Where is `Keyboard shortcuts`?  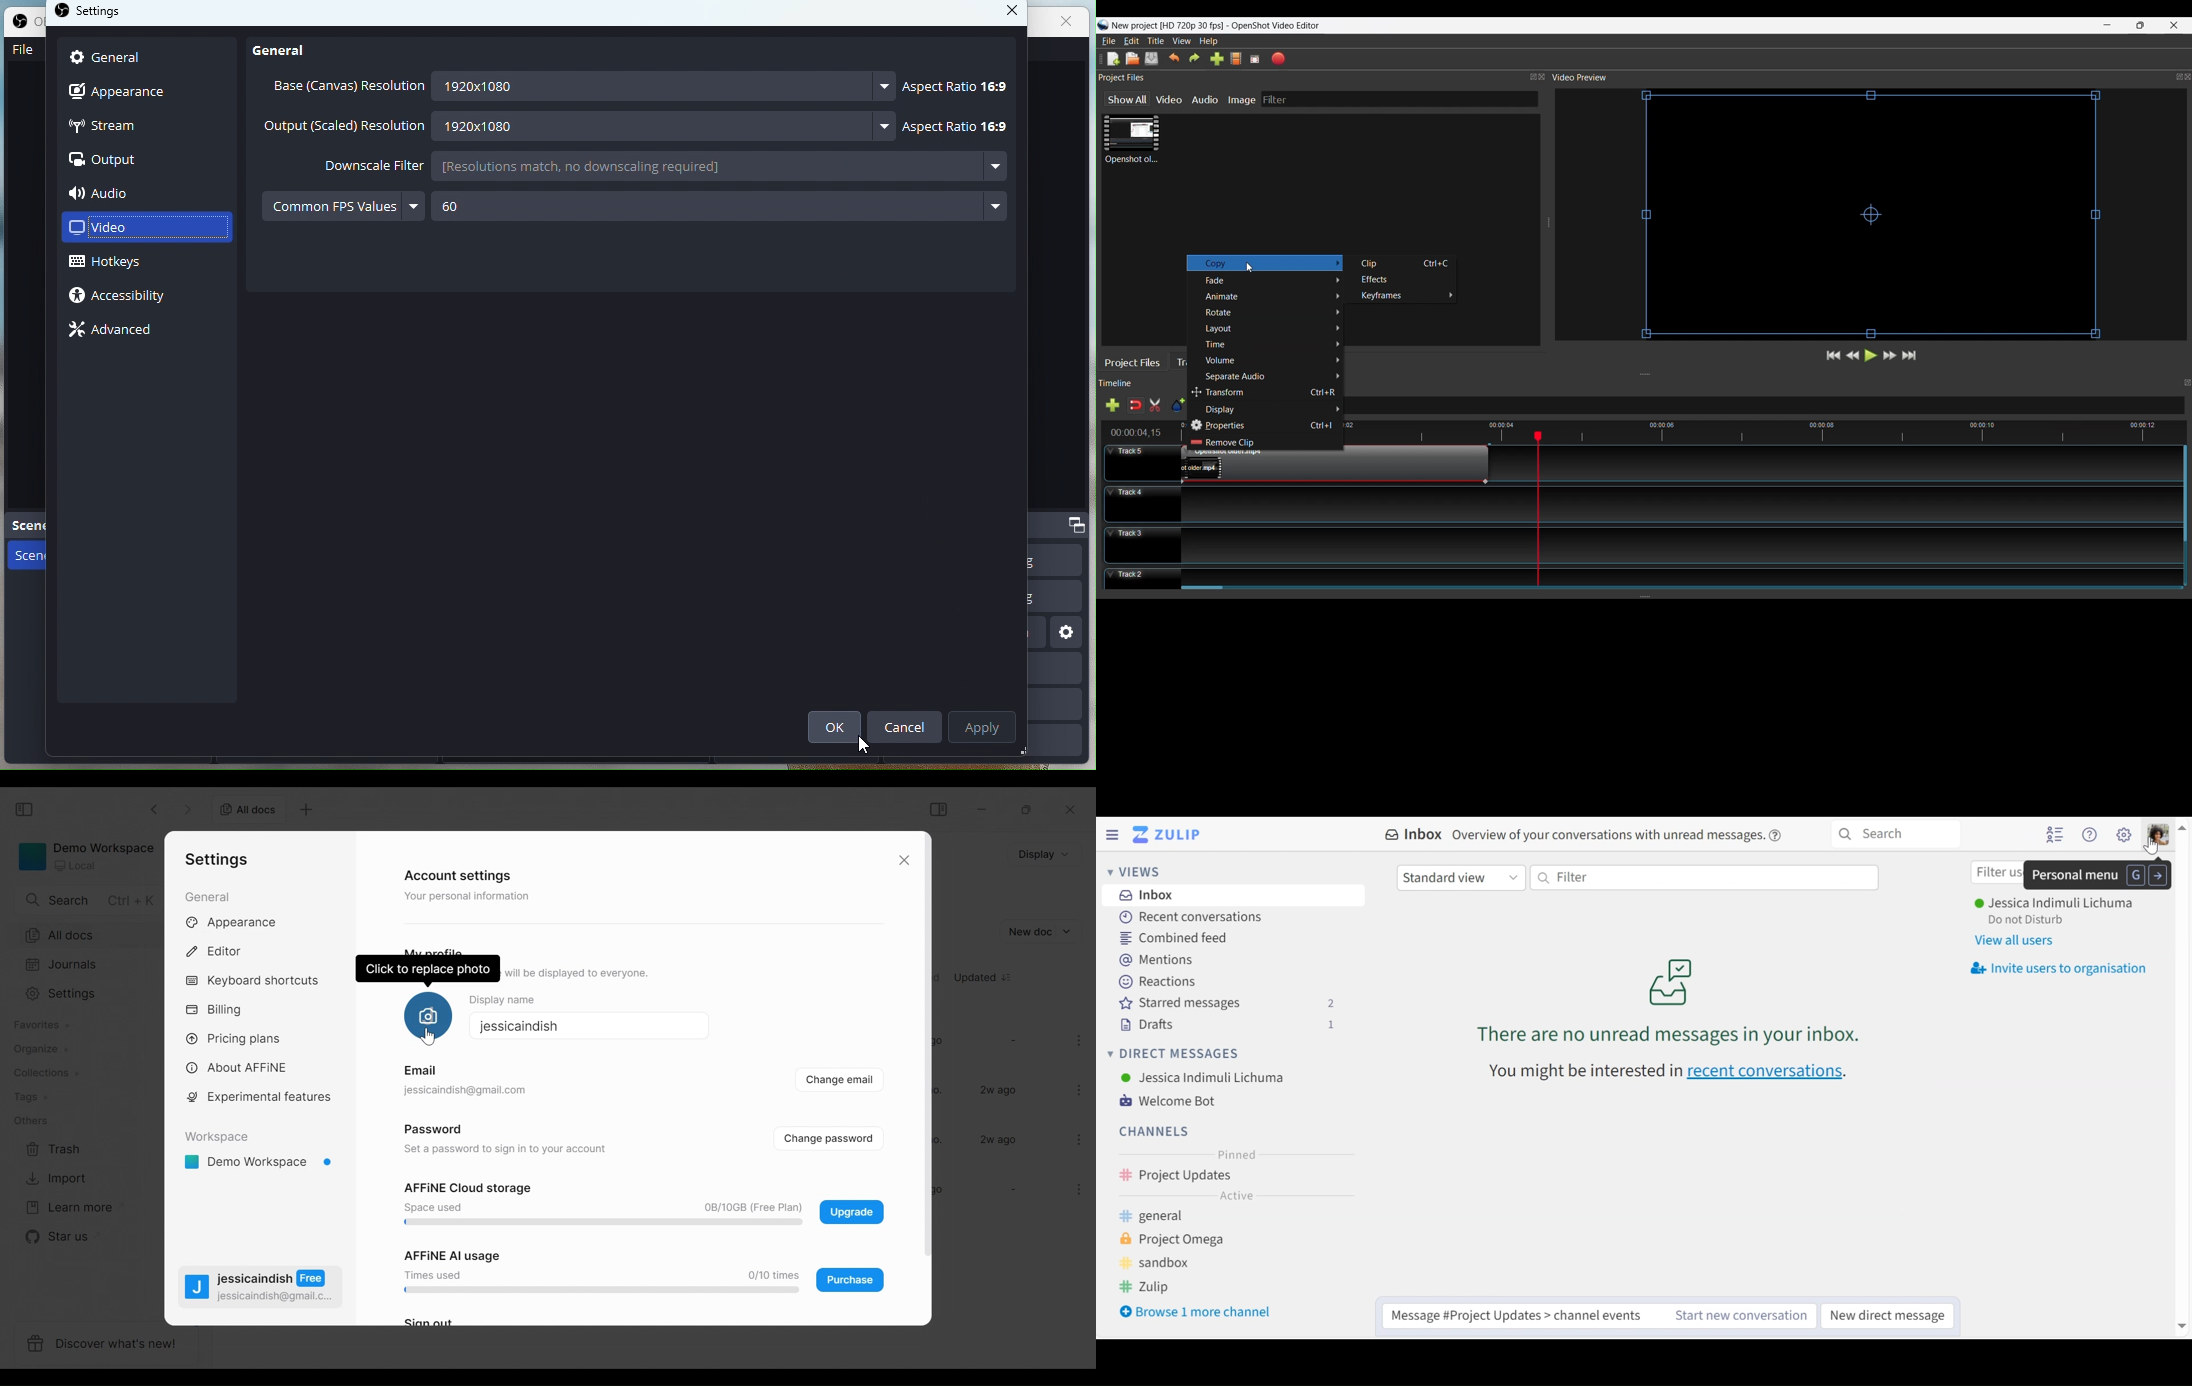
Keyboard shortcuts is located at coordinates (253, 981).